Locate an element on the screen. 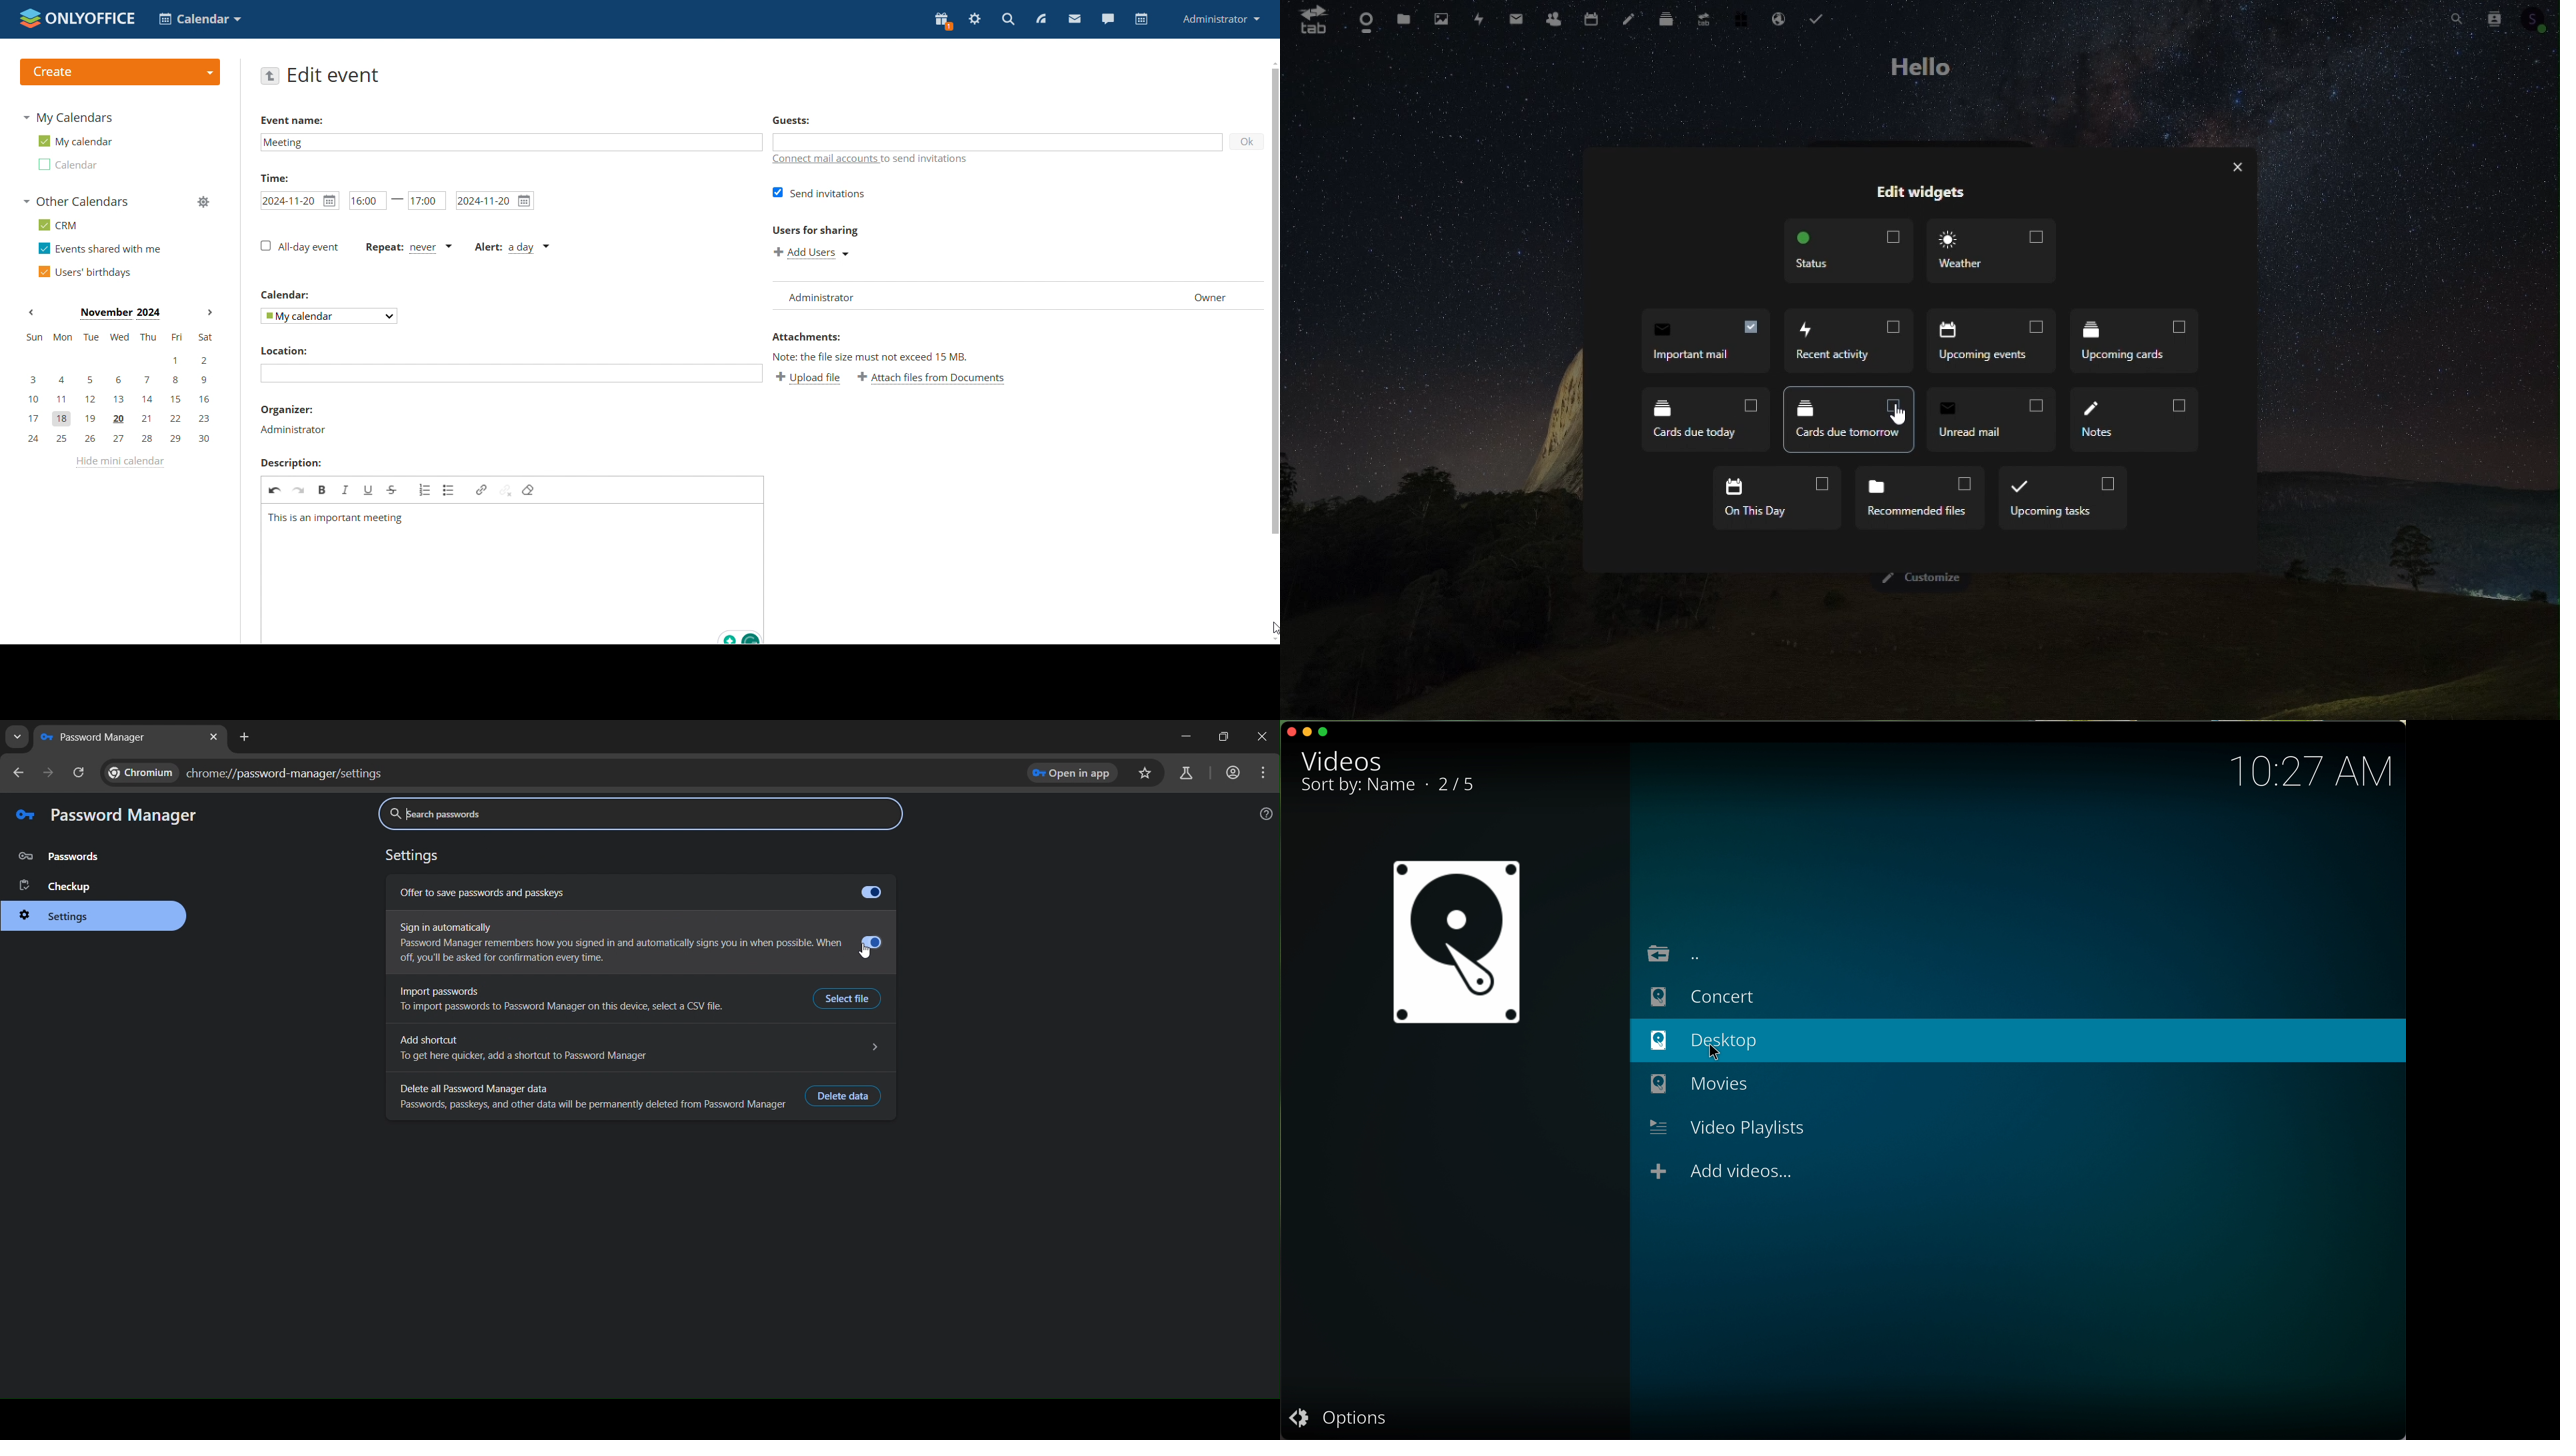 Image resolution: width=2576 pixels, height=1456 pixels. Upgrade is located at coordinates (1699, 18).